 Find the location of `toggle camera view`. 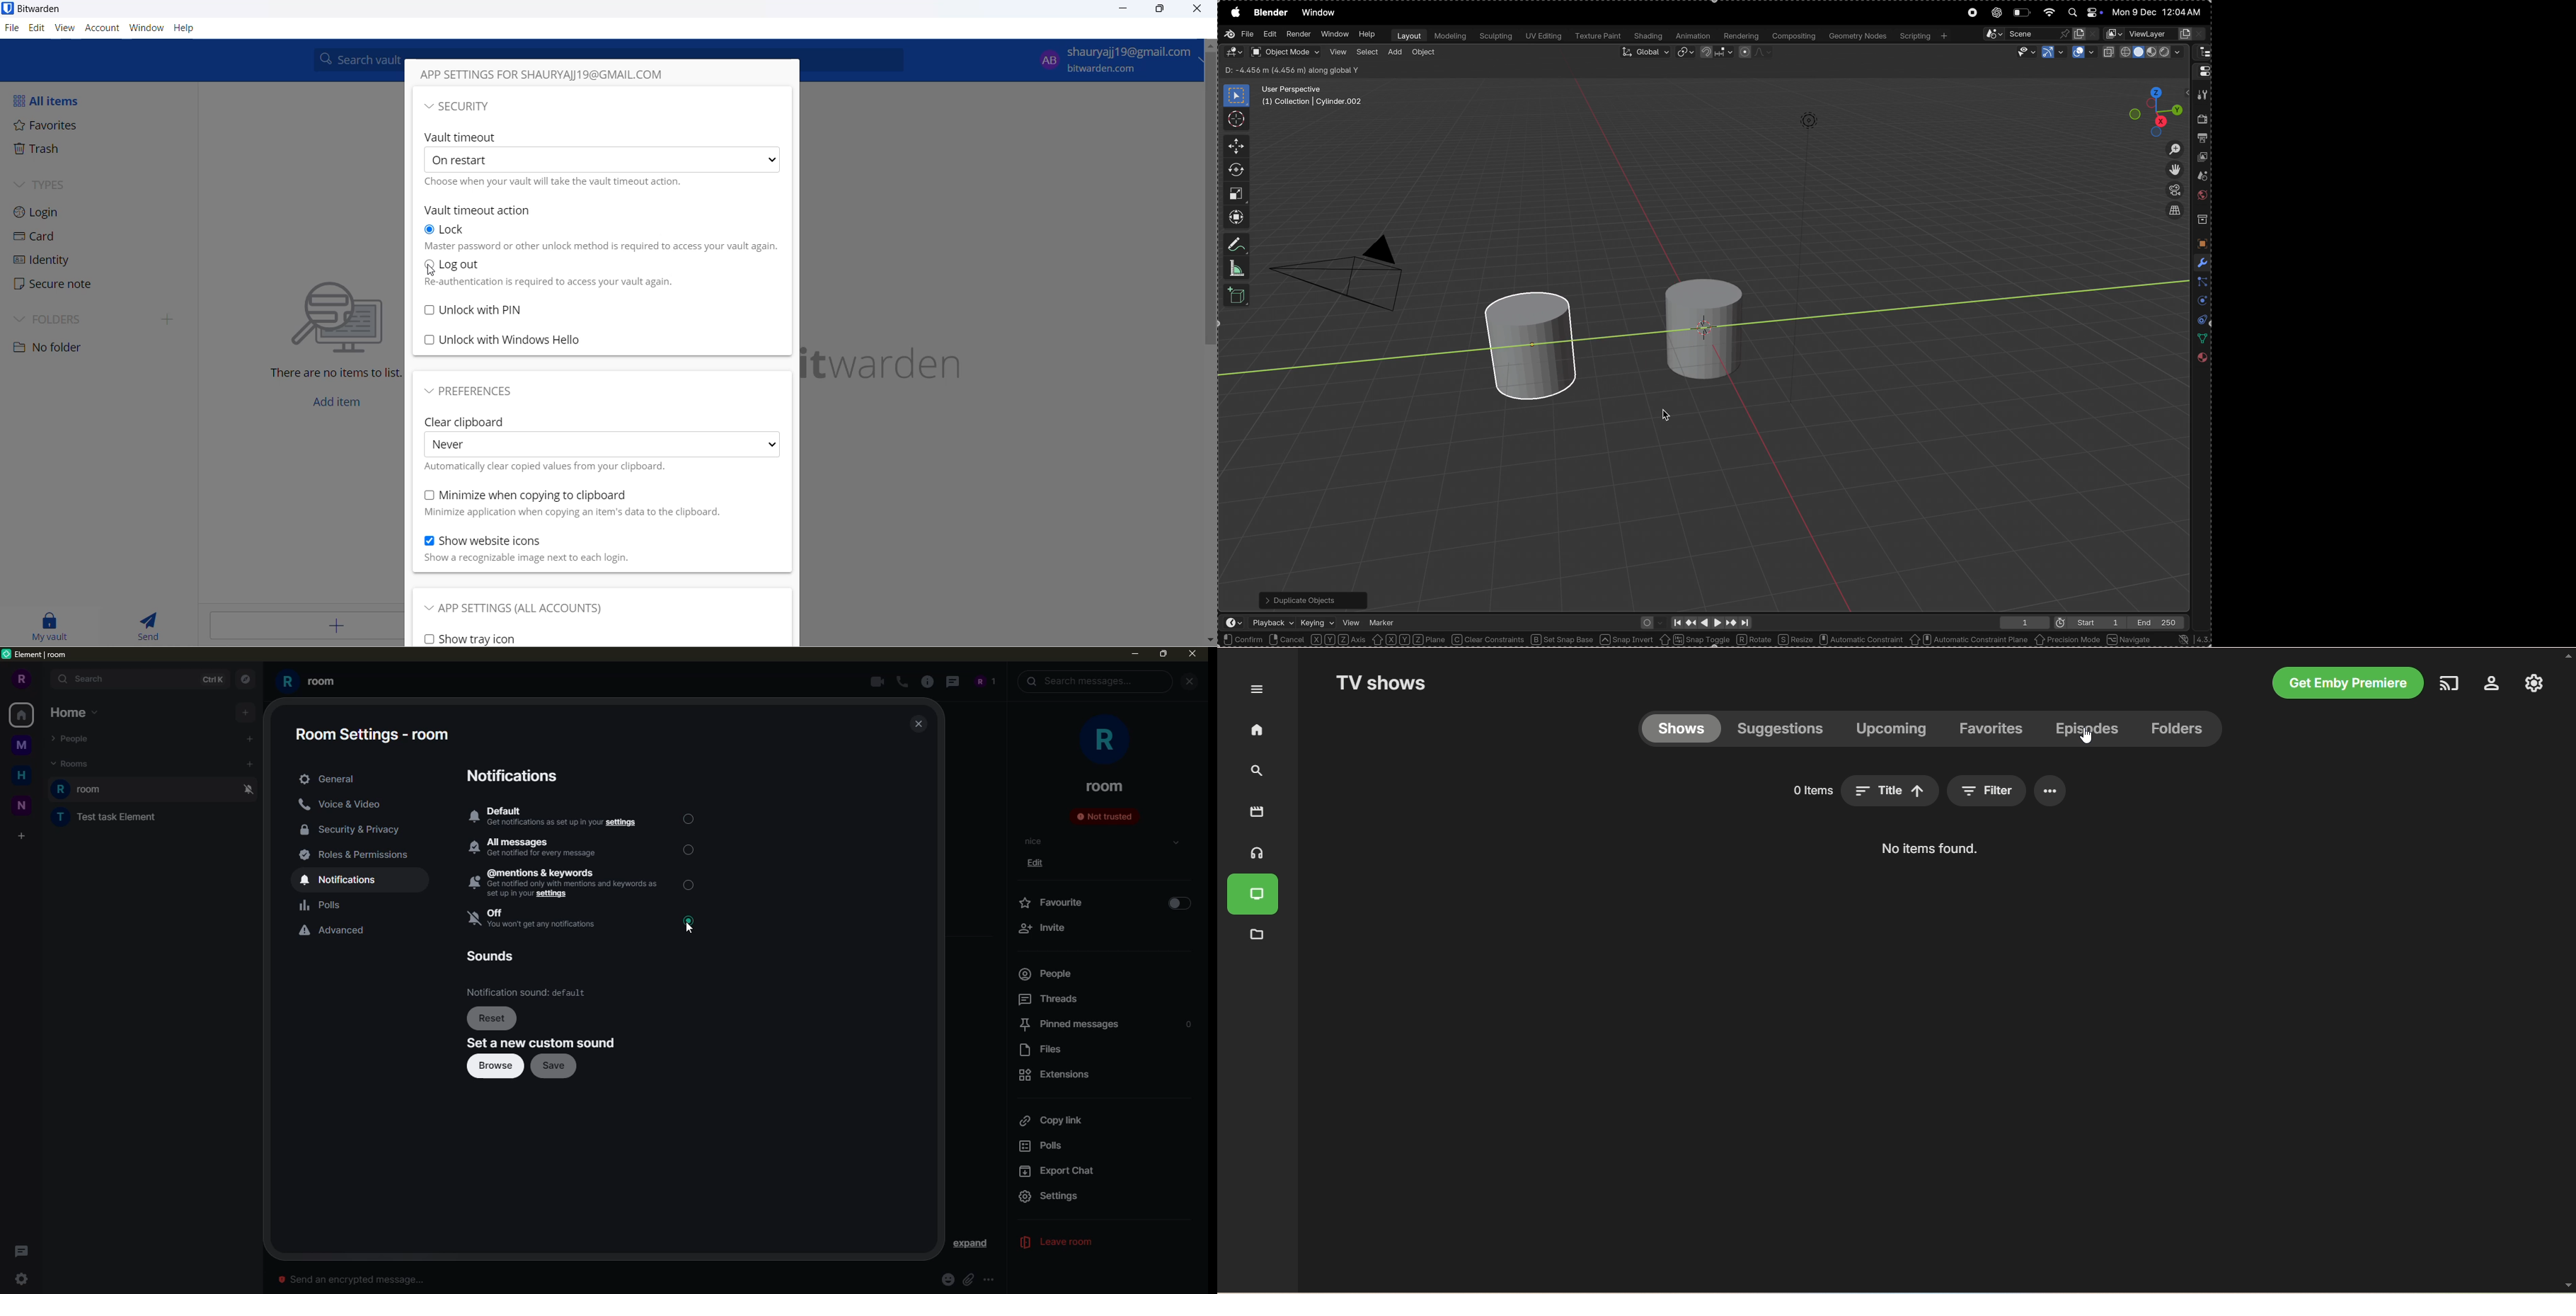

toggle camera view is located at coordinates (2172, 191).